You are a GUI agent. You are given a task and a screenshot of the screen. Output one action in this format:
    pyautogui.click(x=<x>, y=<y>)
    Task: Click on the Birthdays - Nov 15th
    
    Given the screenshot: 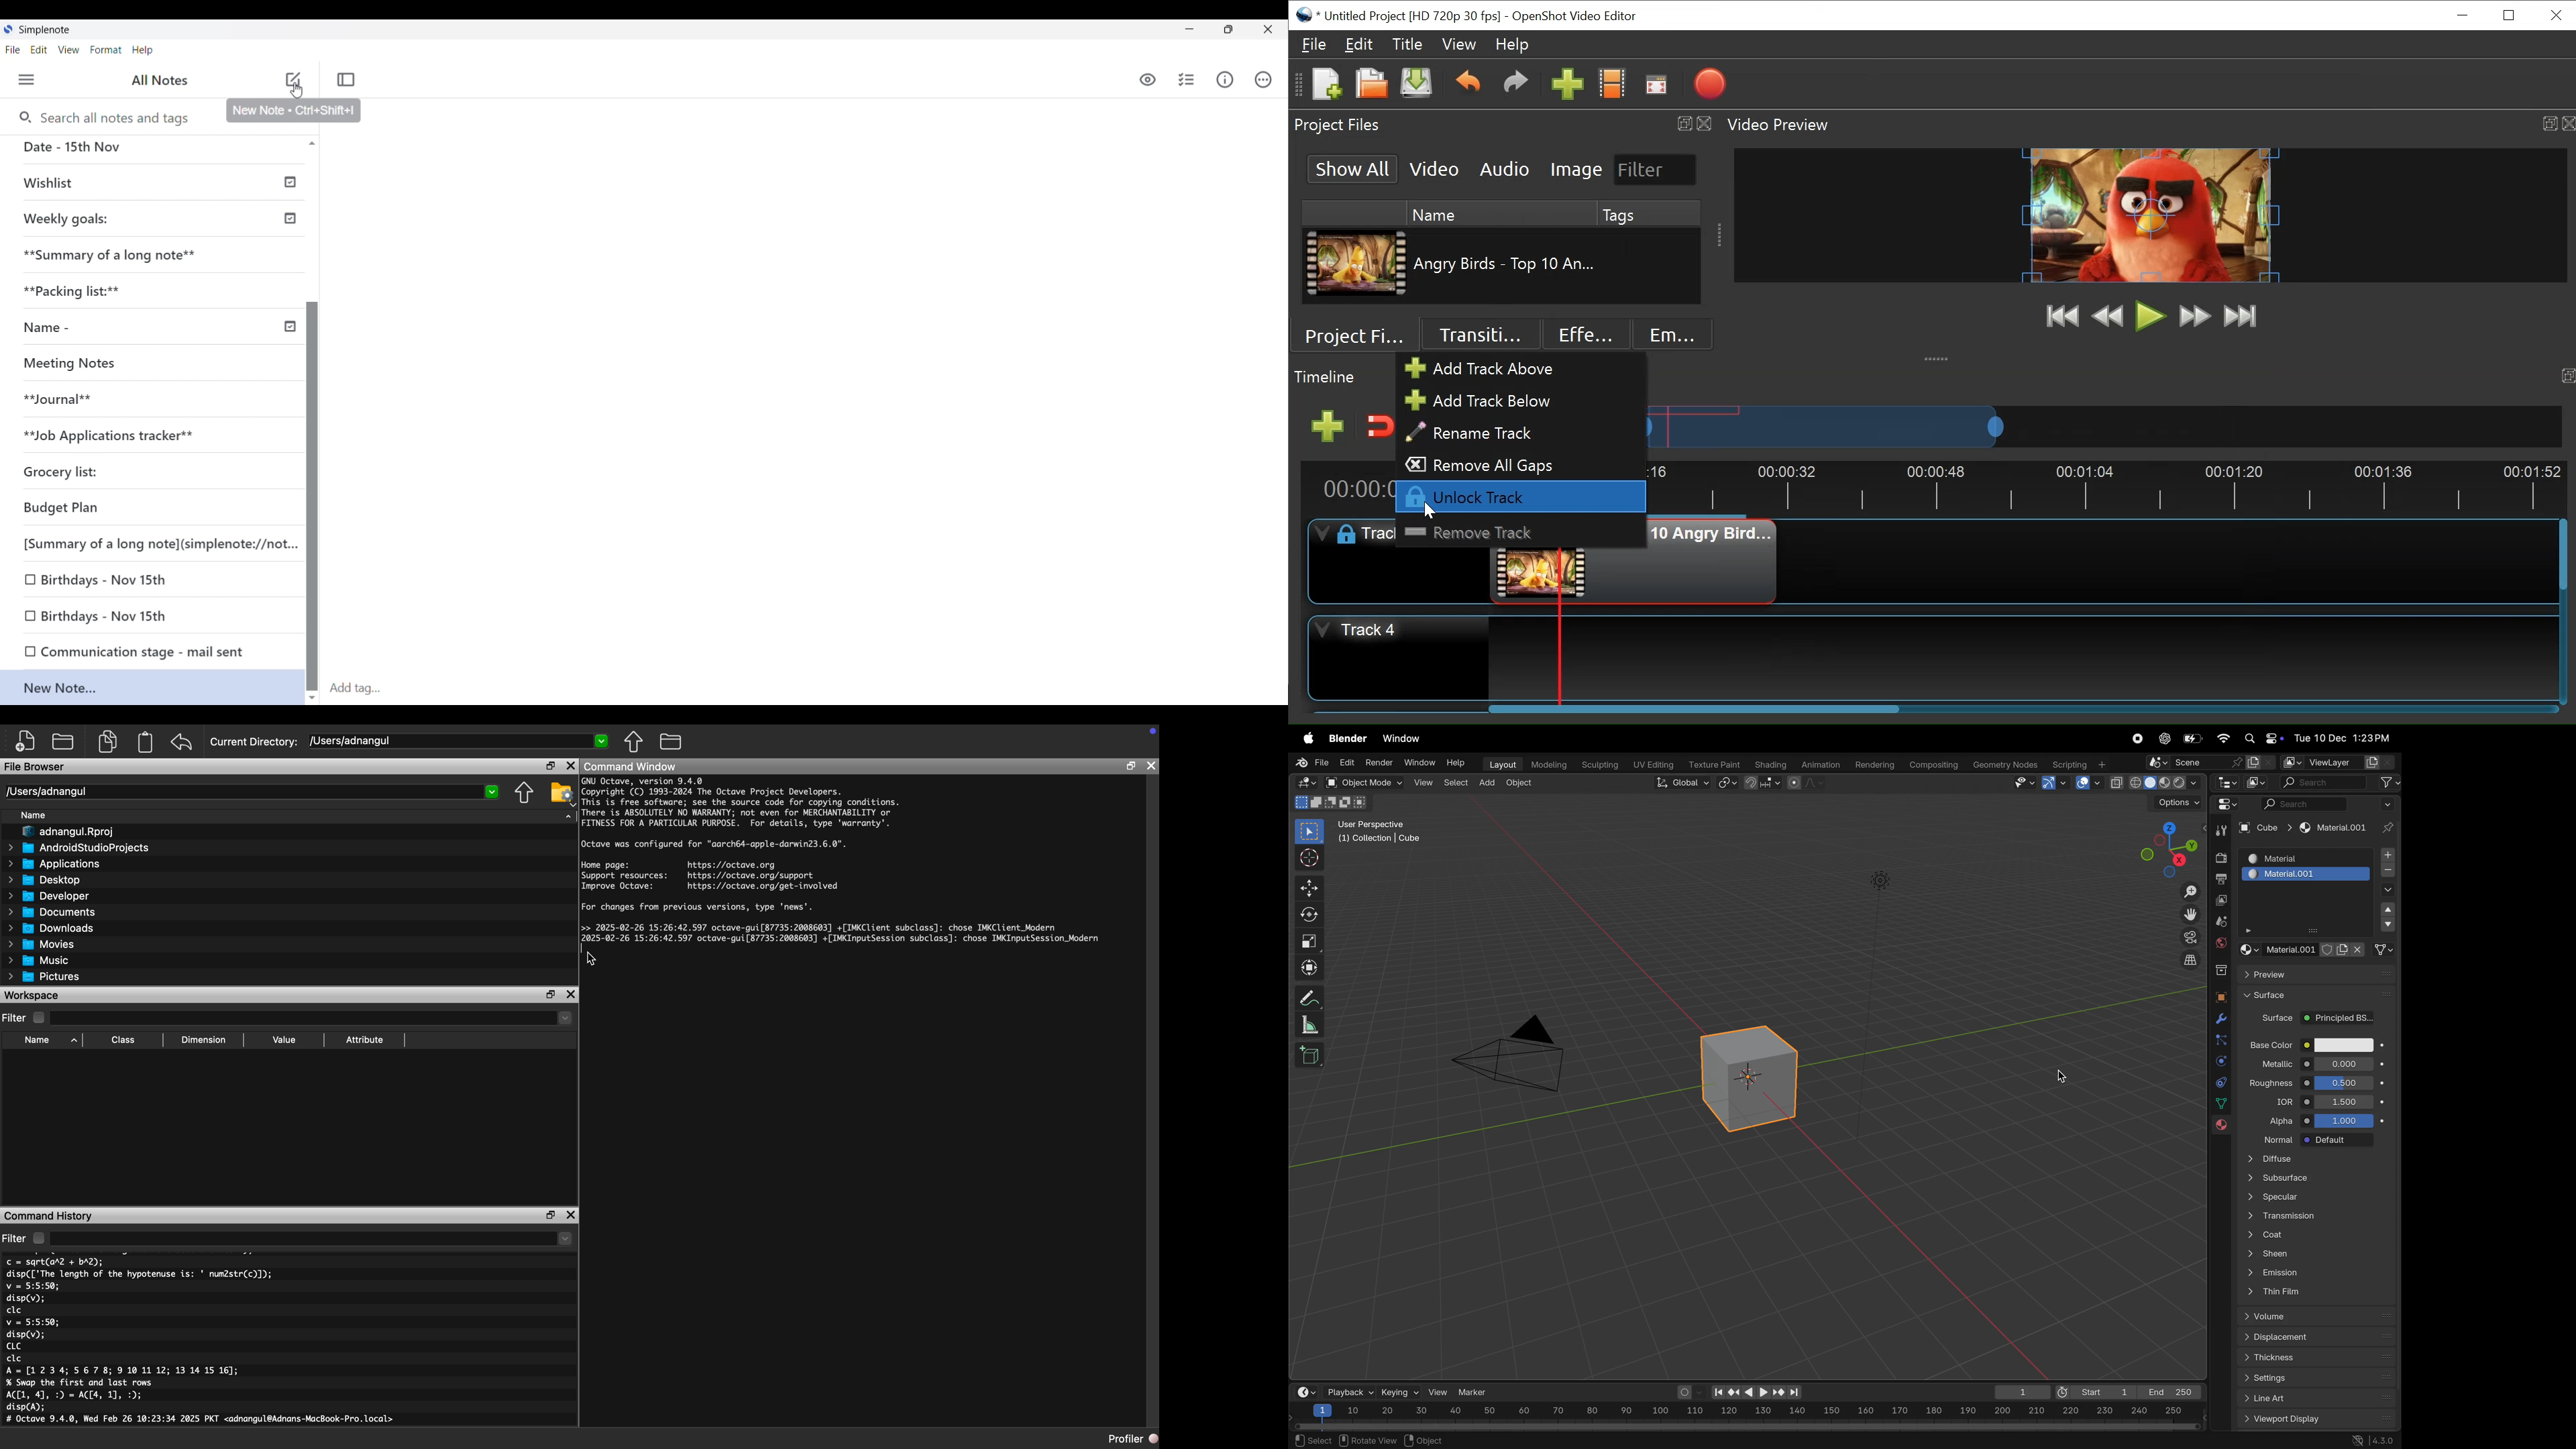 What is the action you would take?
    pyautogui.click(x=111, y=618)
    